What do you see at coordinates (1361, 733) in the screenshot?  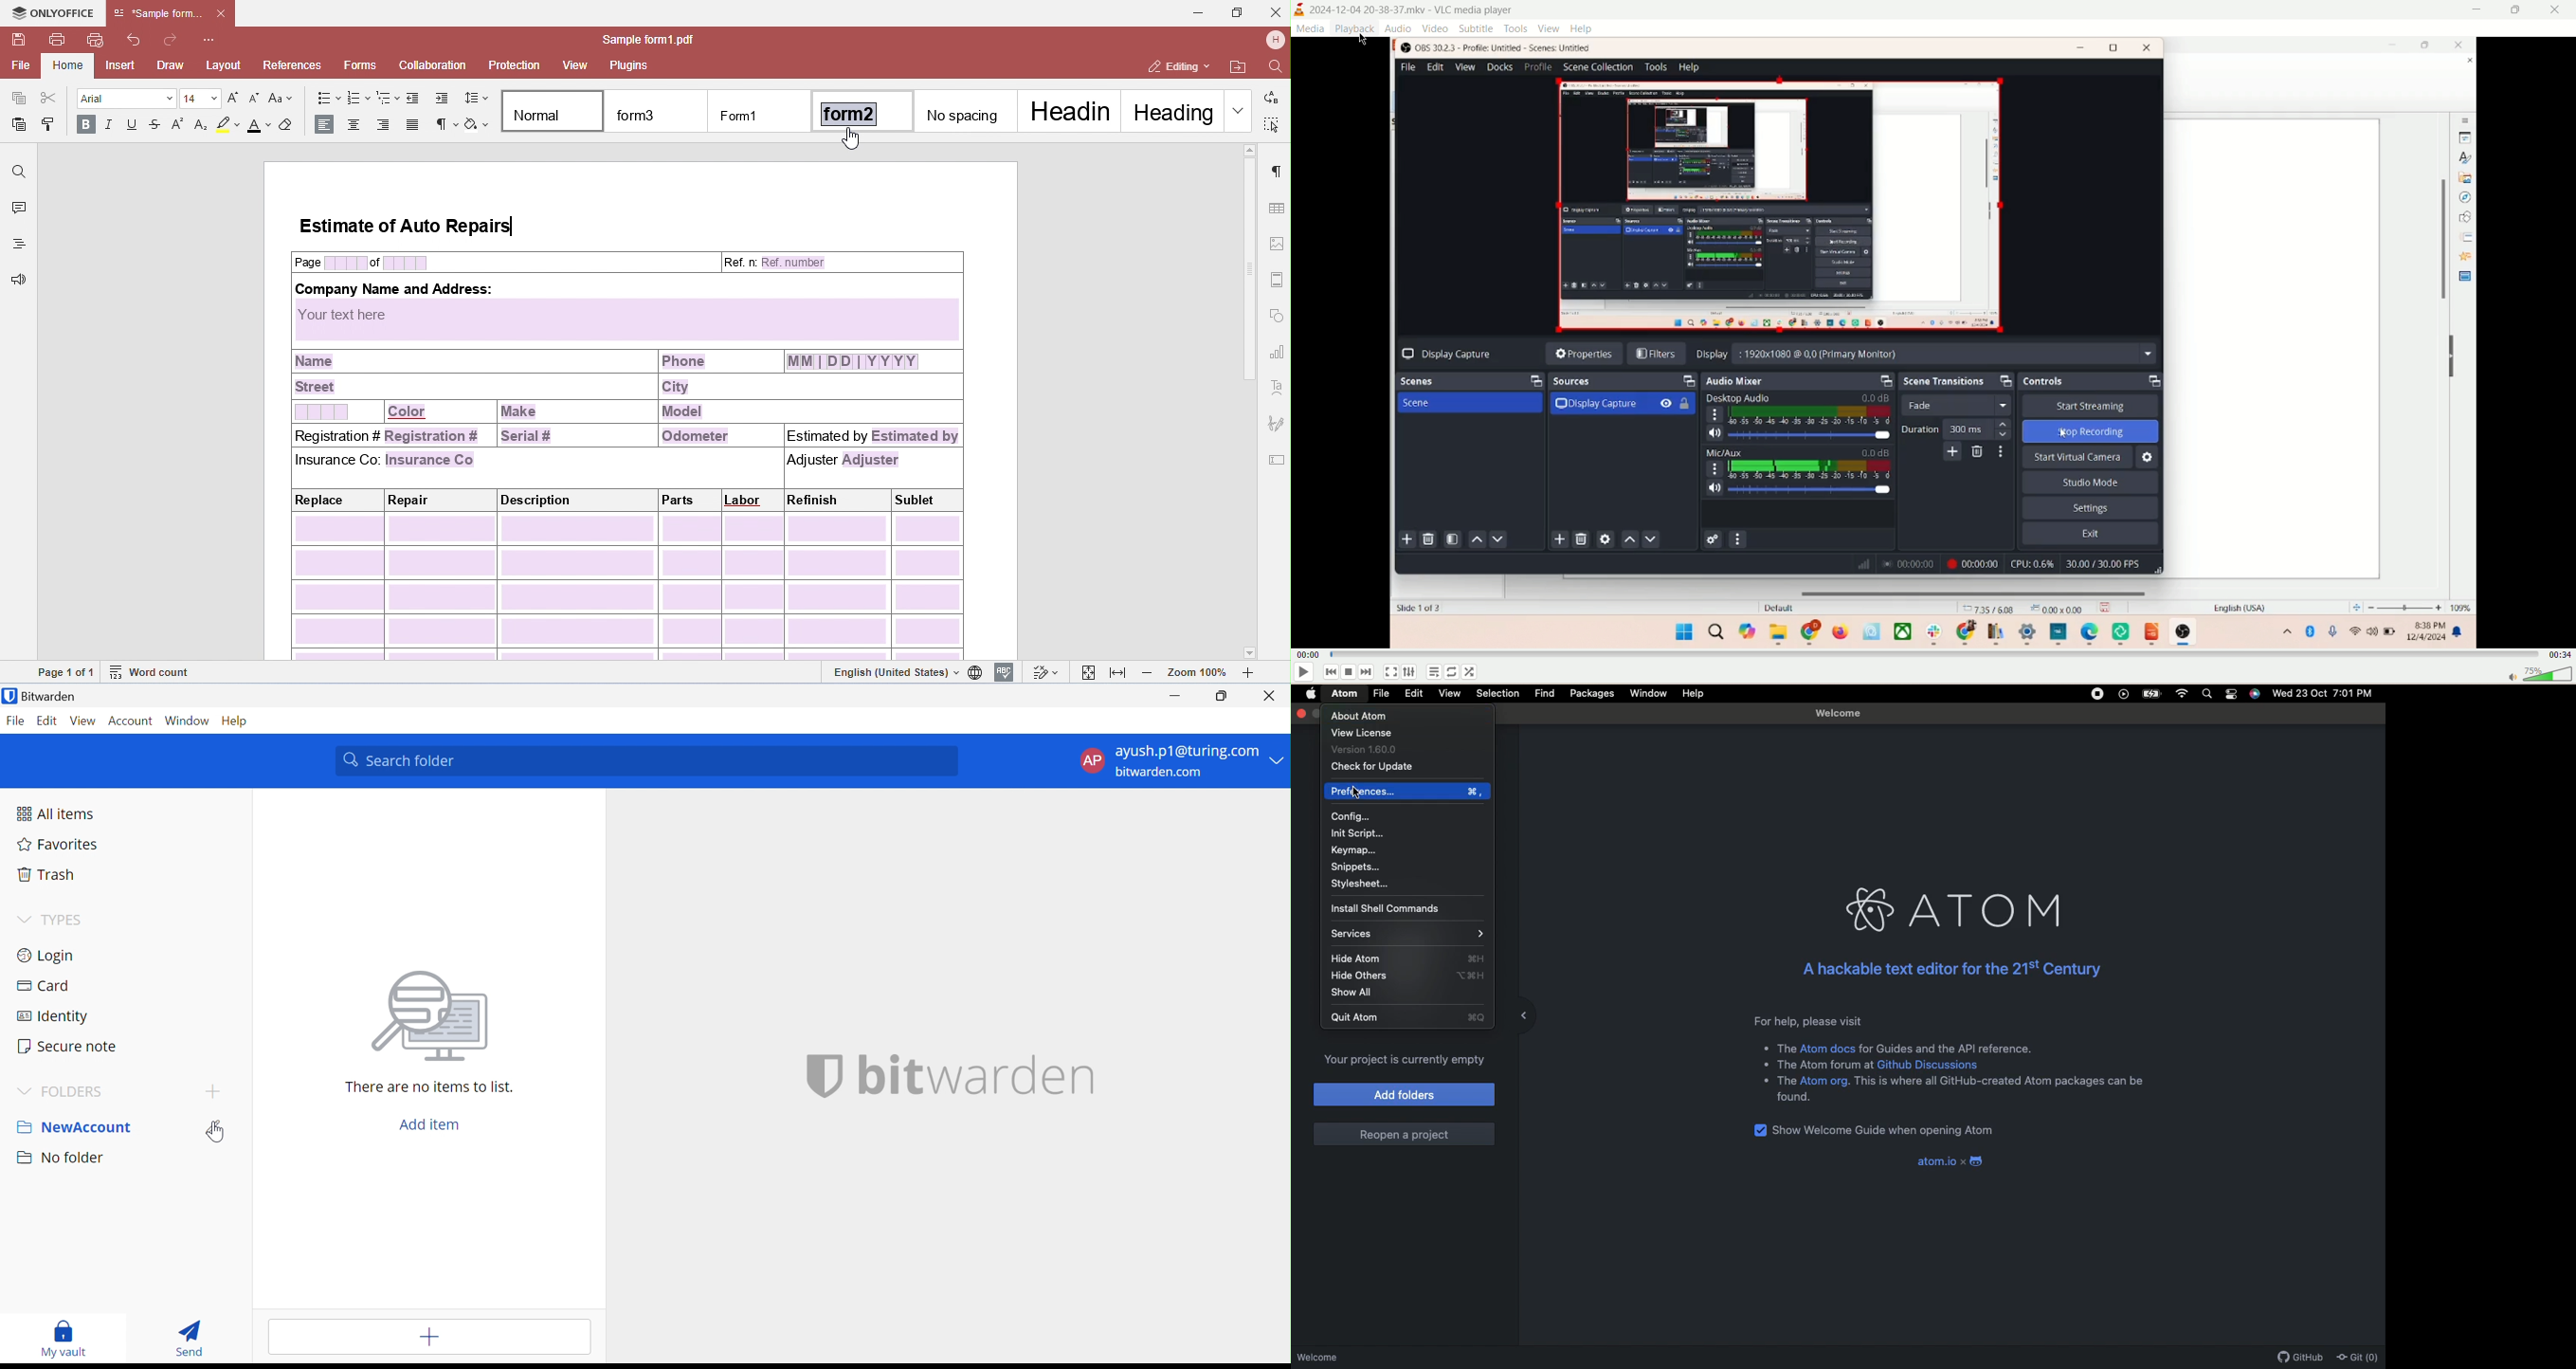 I see `View license` at bounding box center [1361, 733].